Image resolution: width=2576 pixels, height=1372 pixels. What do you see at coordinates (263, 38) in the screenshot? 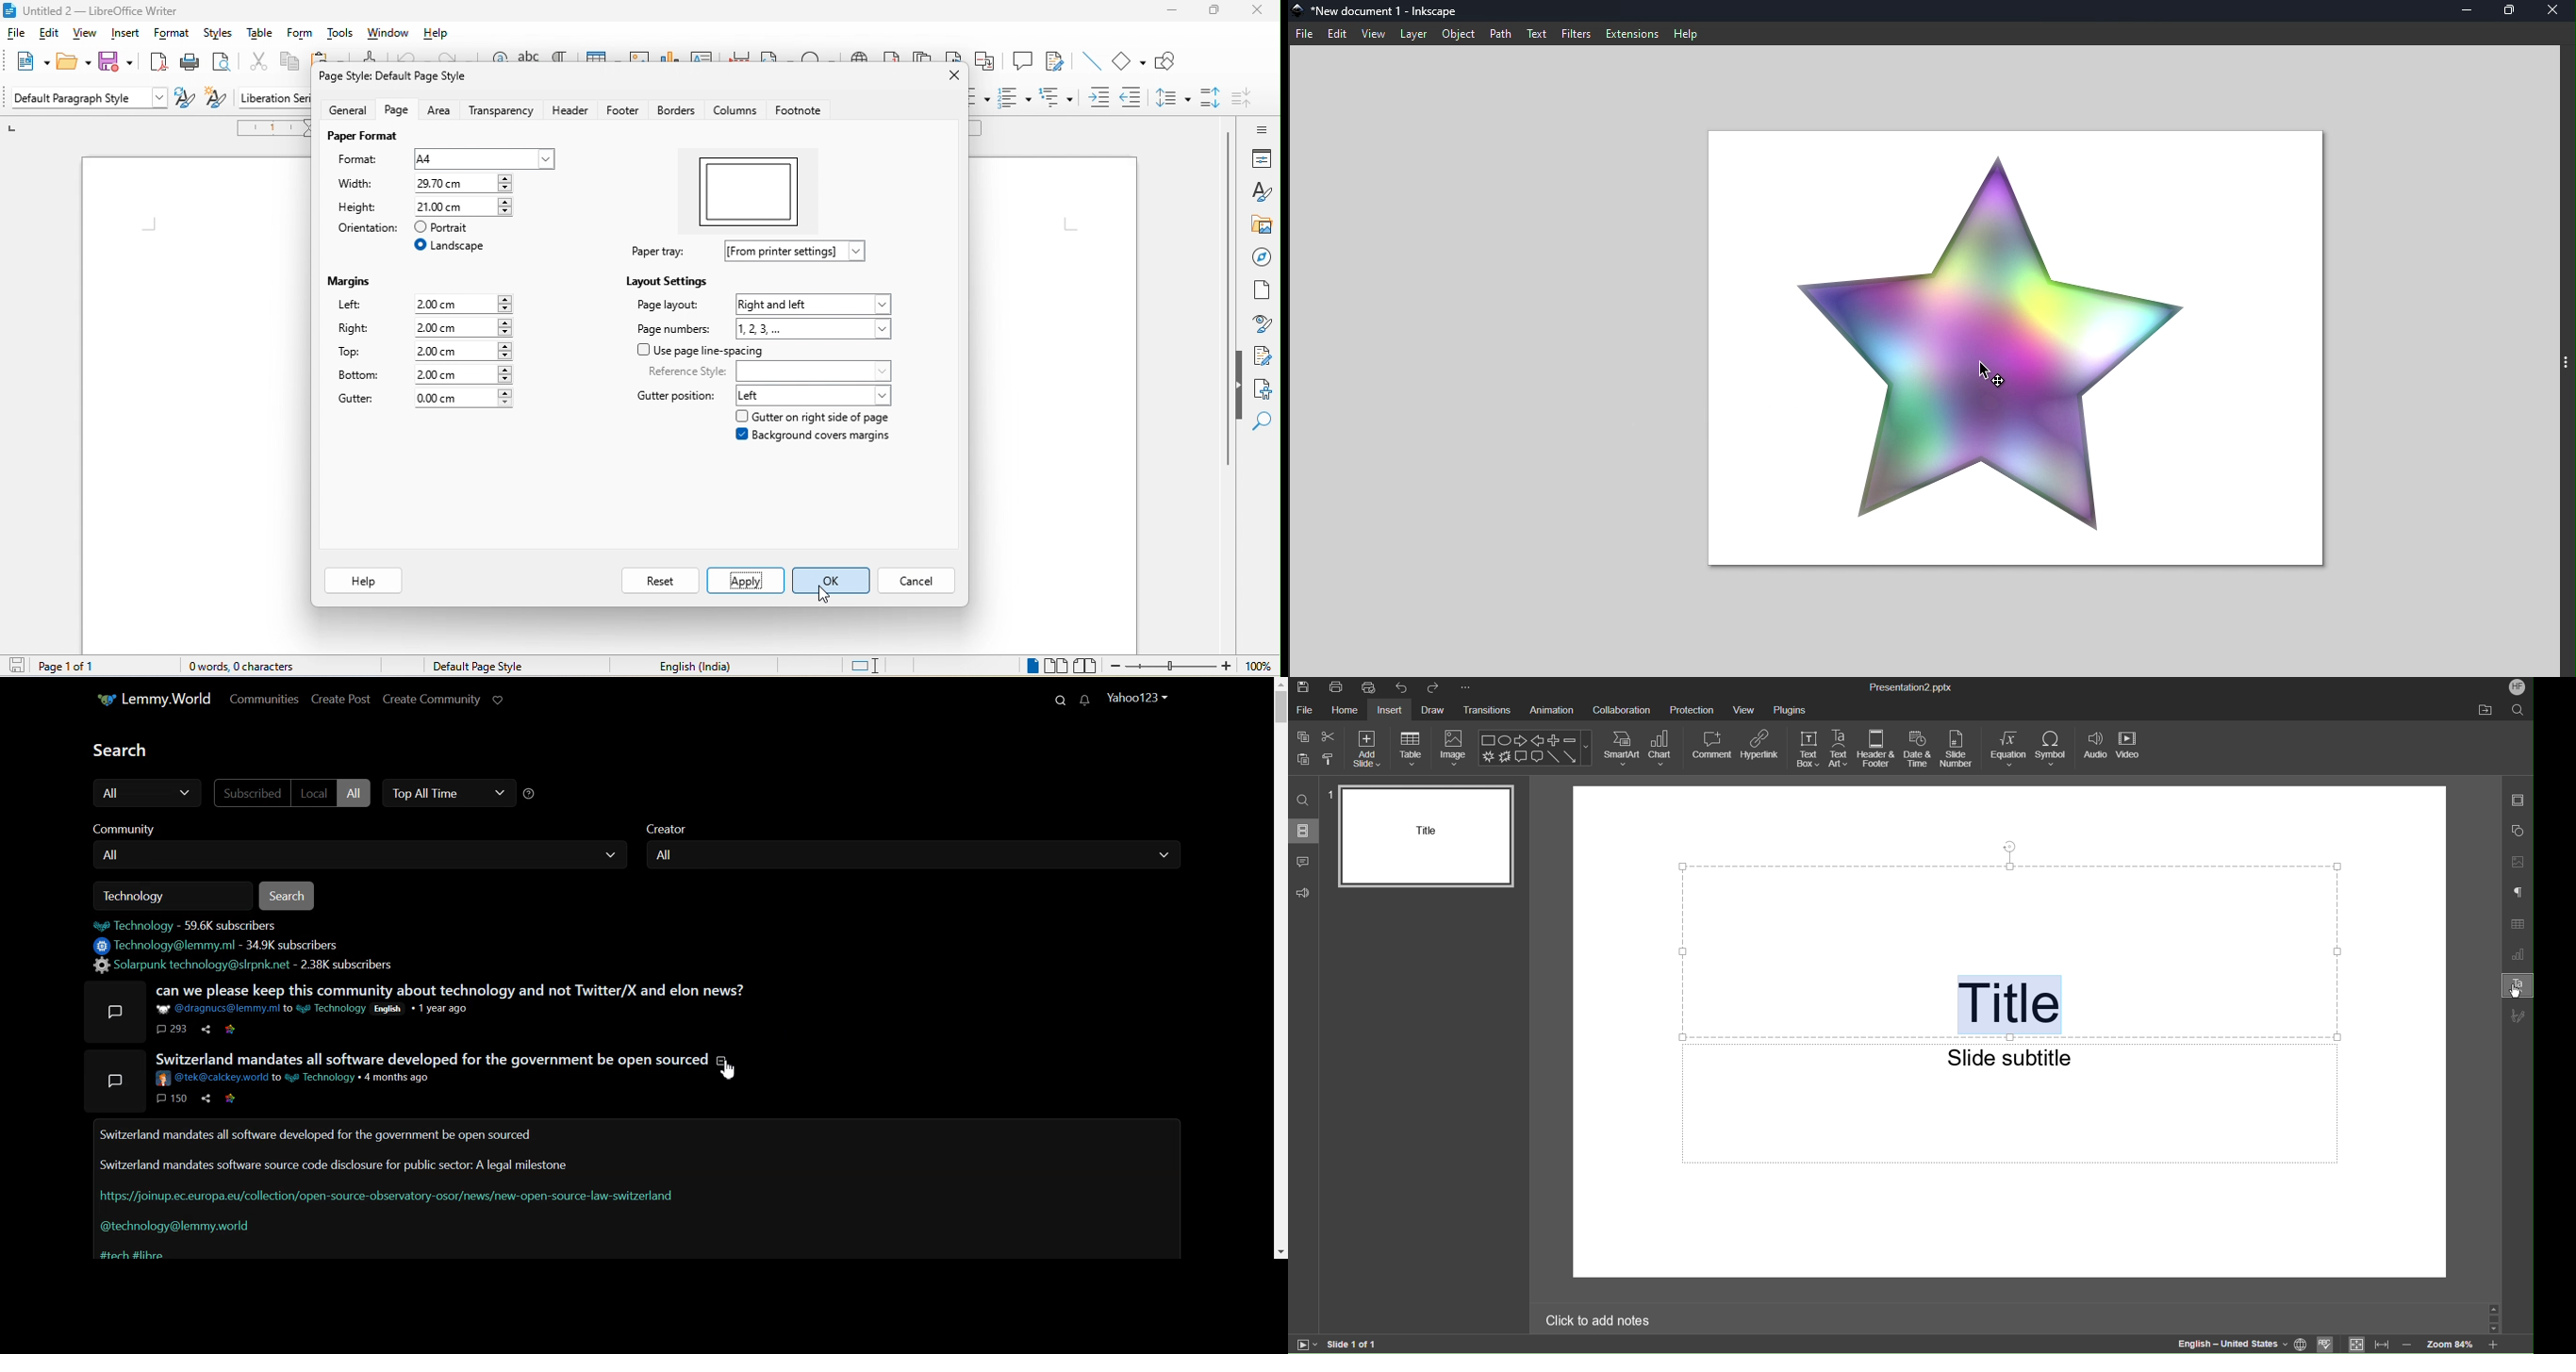
I see `table` at bounding box center [263, 38].